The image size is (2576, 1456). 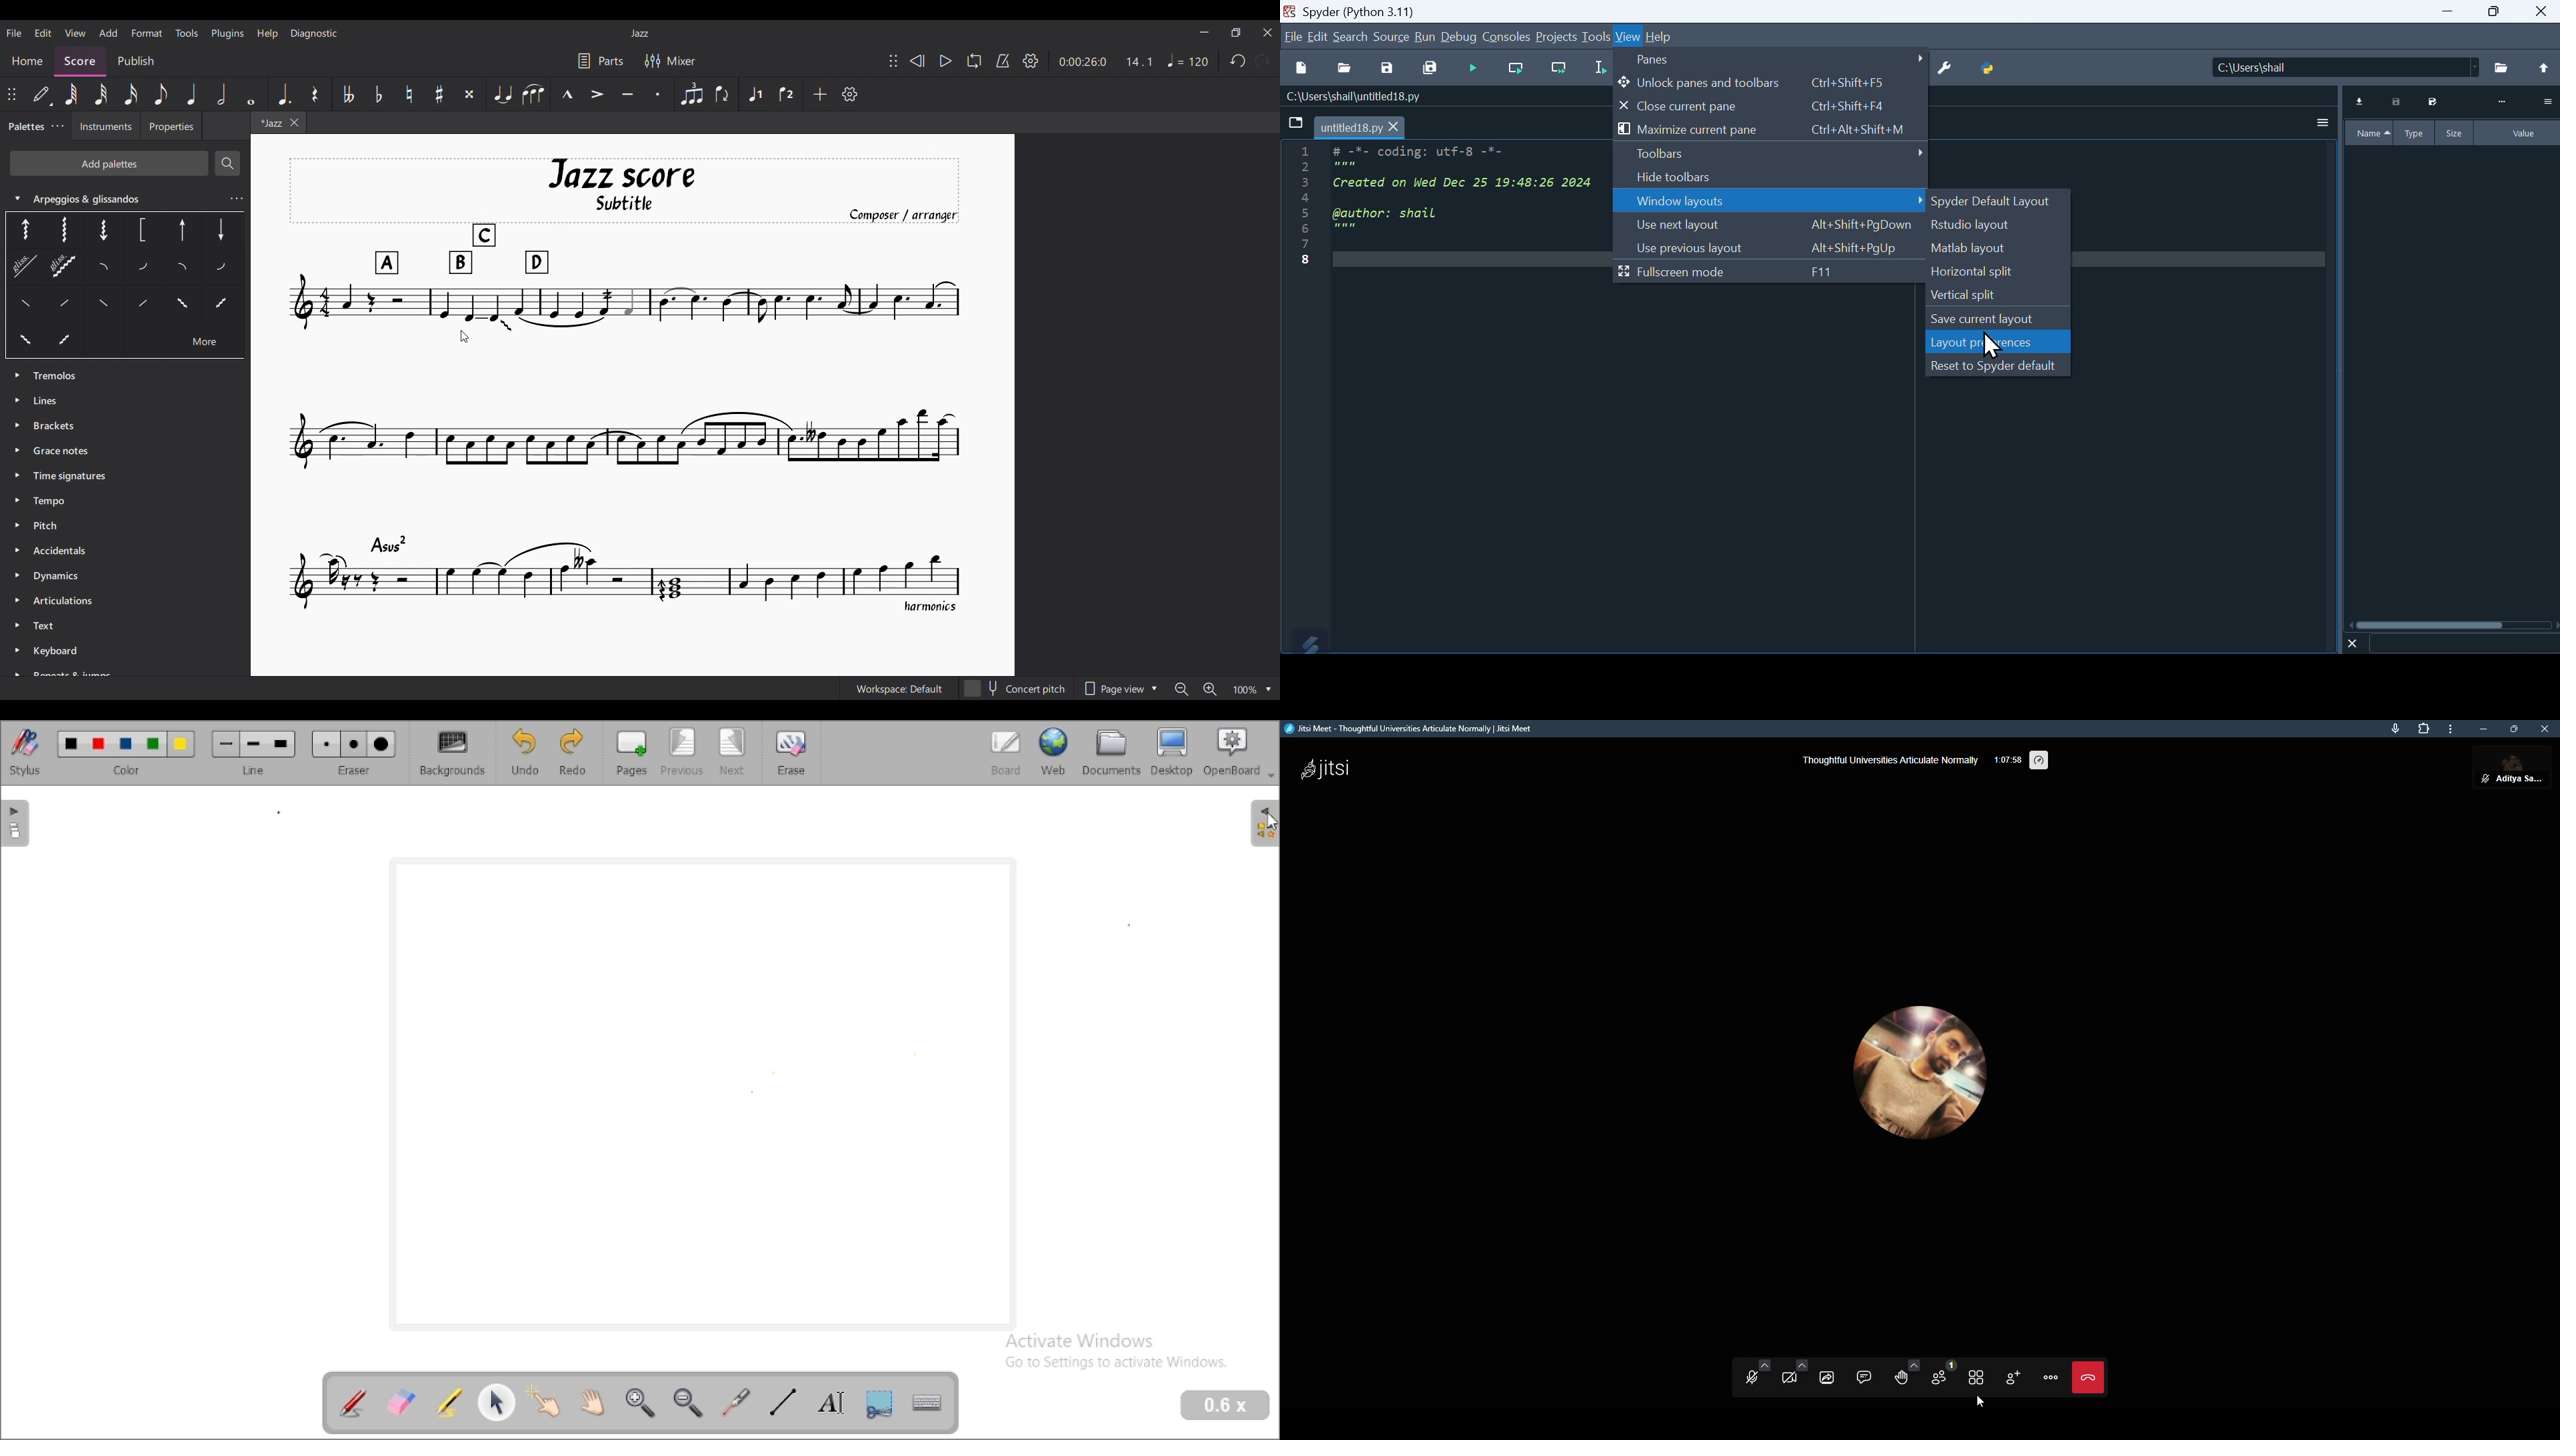 I want to click on zoom out, so click(x=690, y=1402).